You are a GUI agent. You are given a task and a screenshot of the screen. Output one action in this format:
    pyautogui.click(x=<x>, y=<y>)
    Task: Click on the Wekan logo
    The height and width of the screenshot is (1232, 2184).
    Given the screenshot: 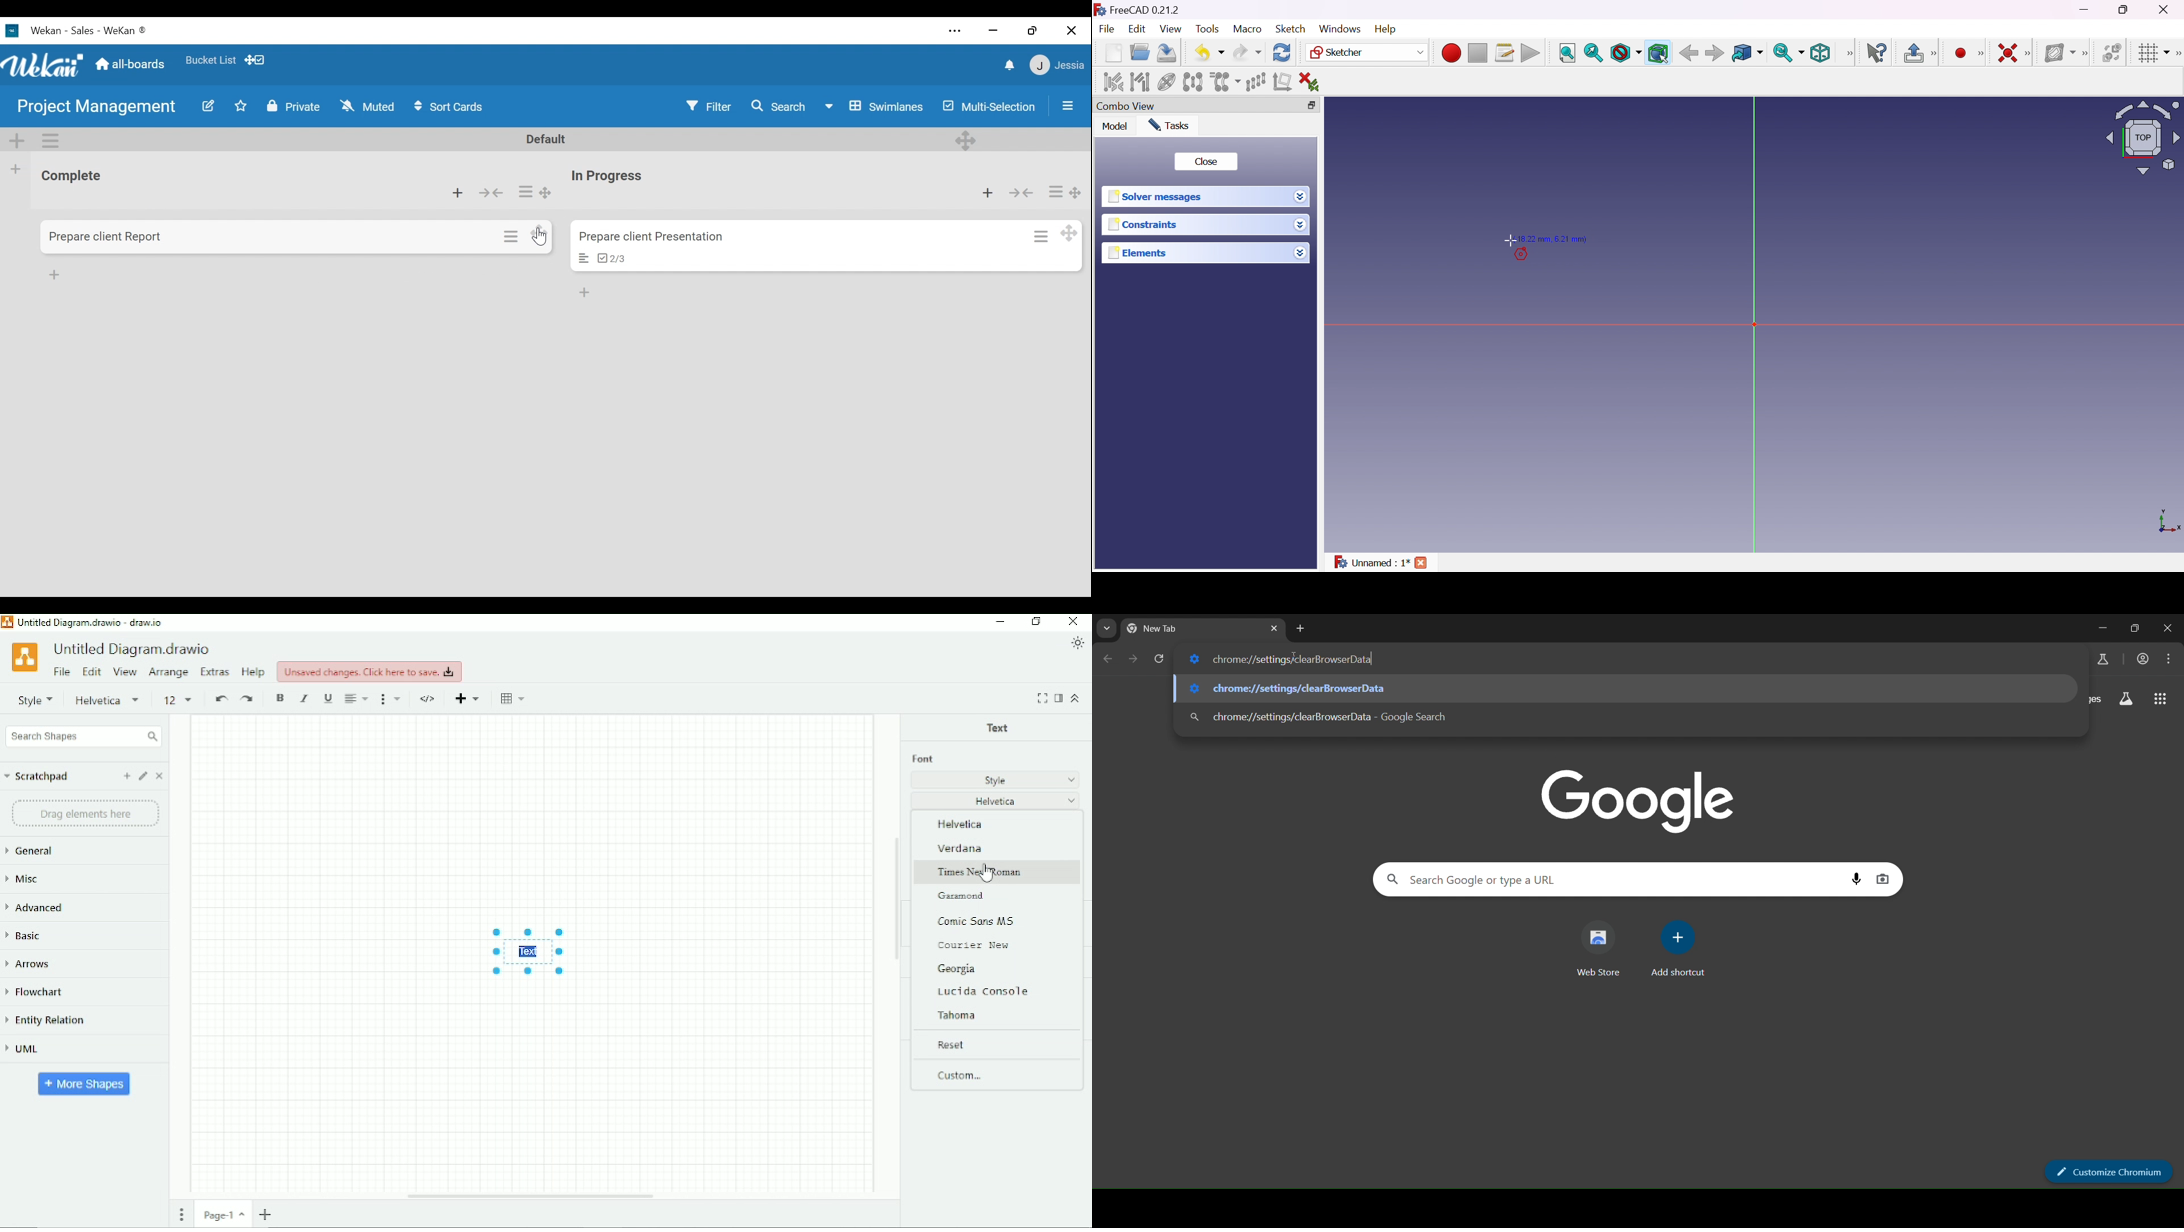 What is the action you would take?
    pyautogui.click(x=14, y=31)
    